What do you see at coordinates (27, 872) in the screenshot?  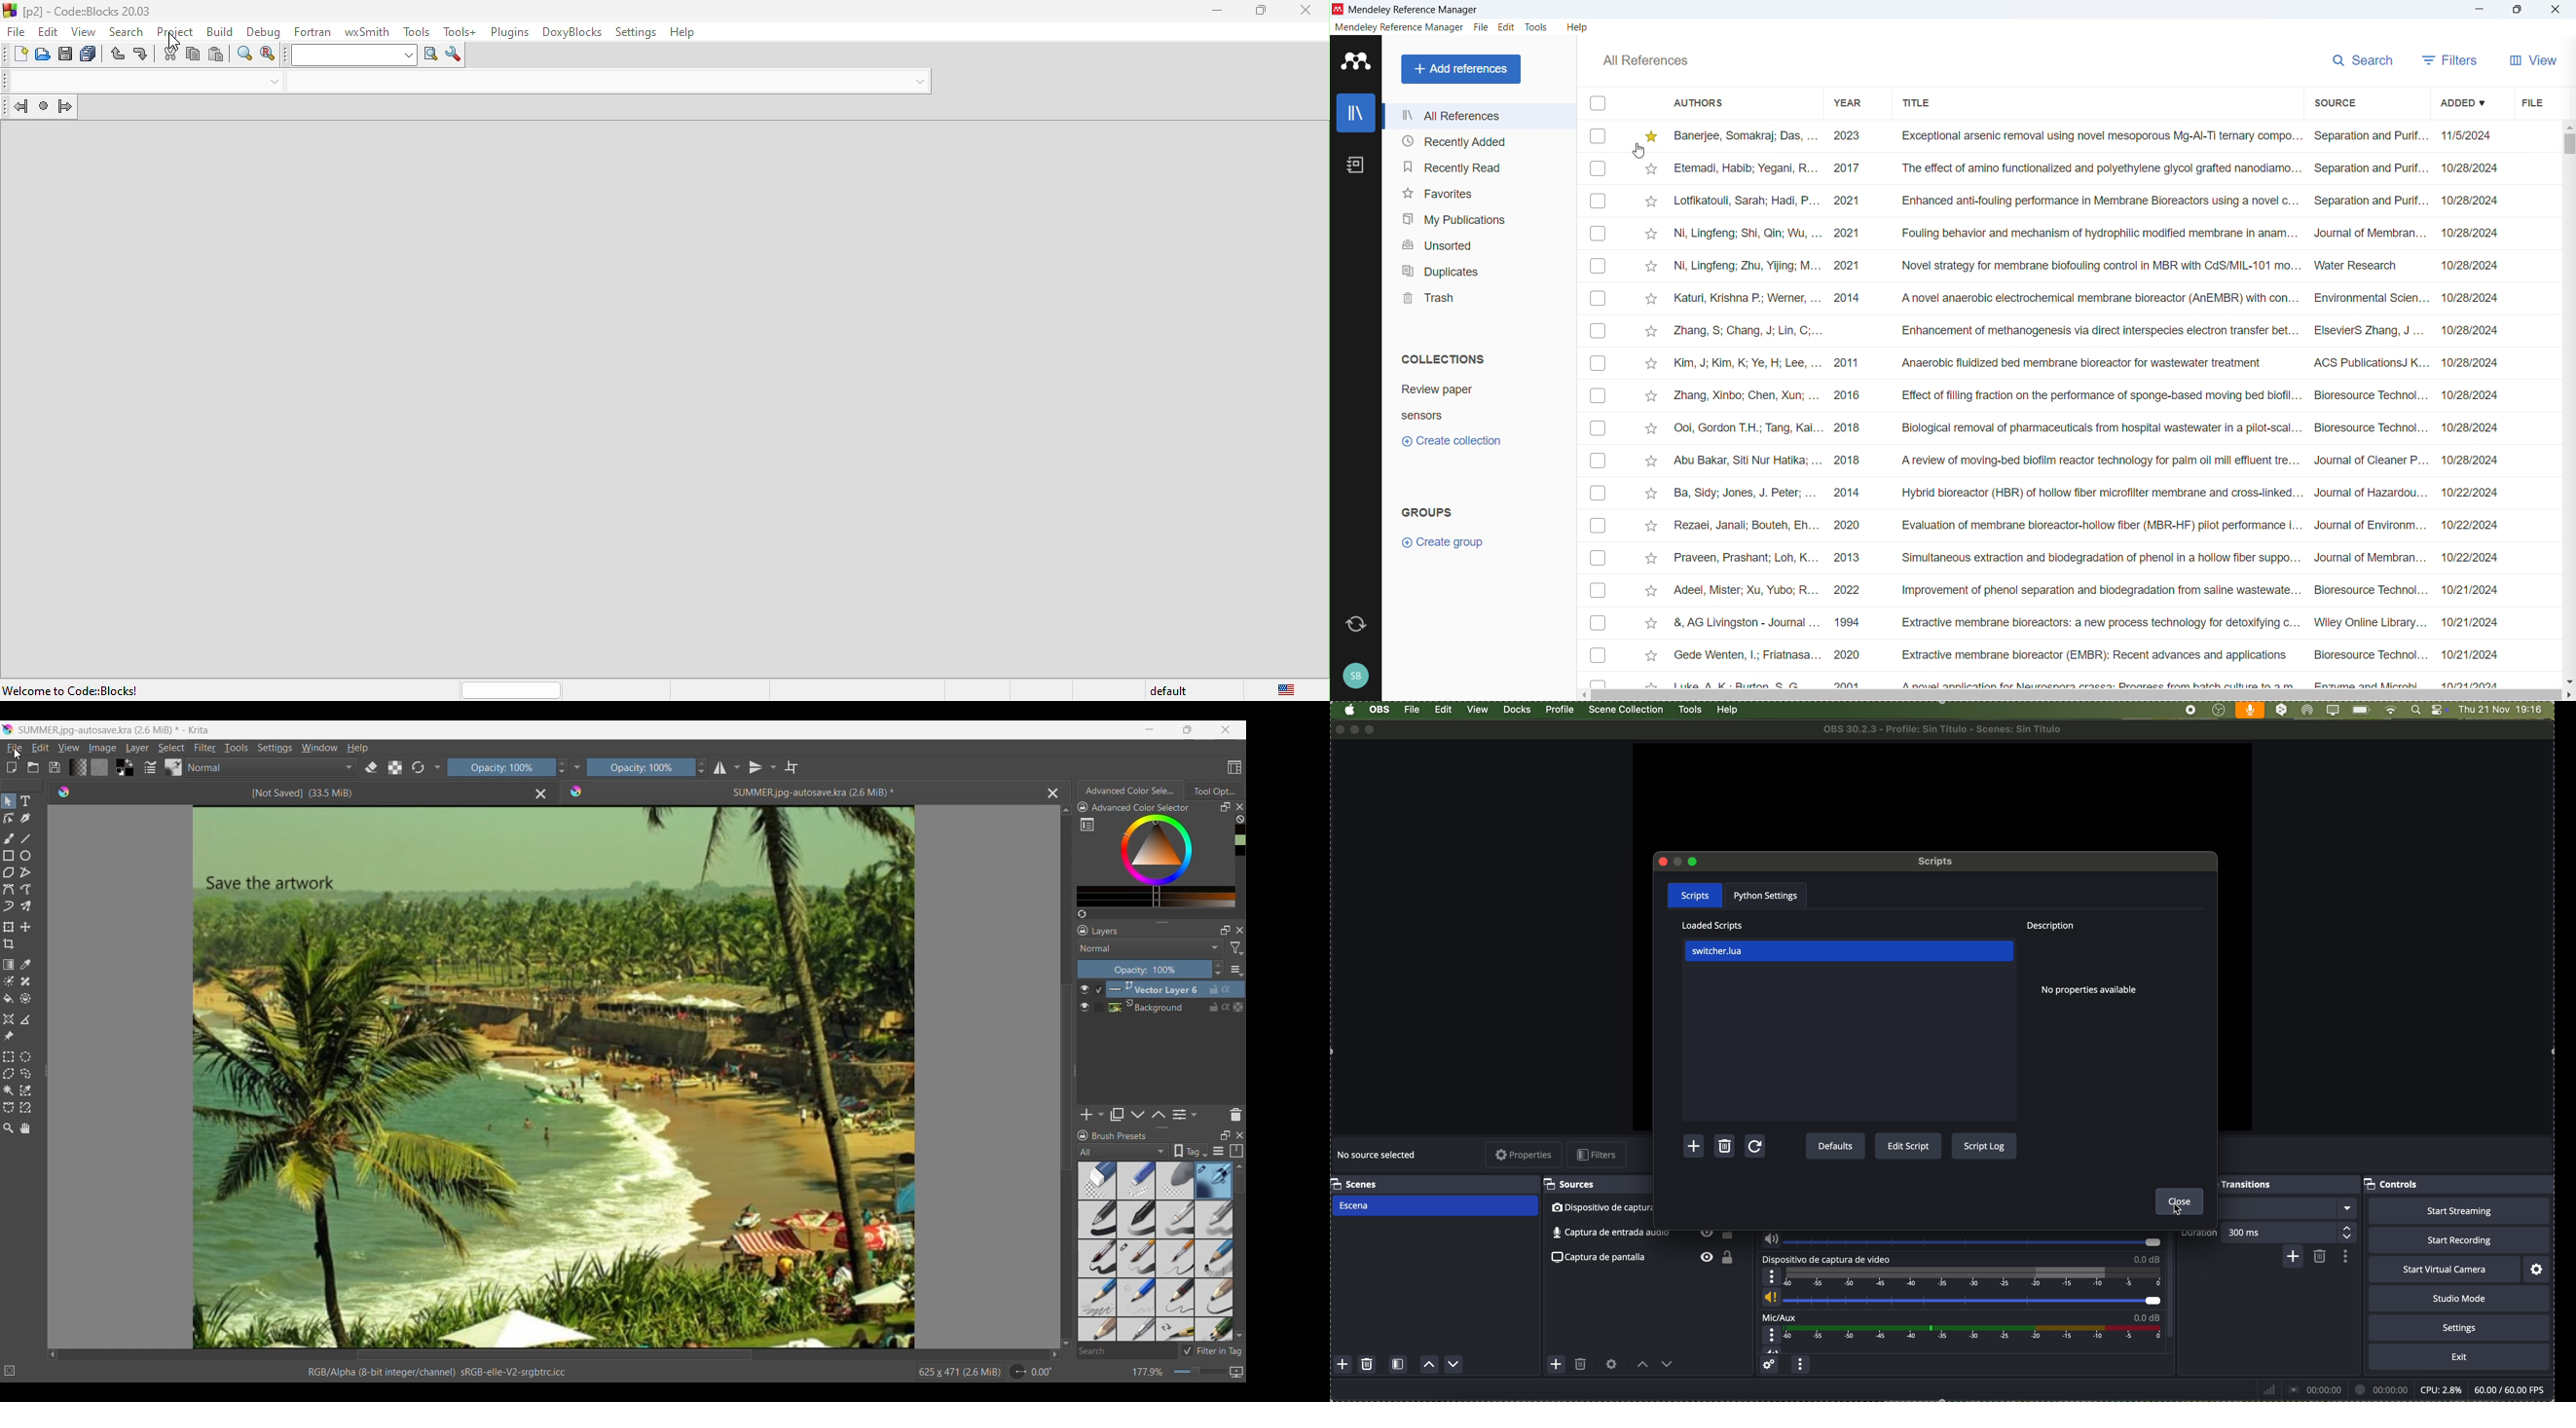 I see `Polyline tool` at bounding box center [27, 872].